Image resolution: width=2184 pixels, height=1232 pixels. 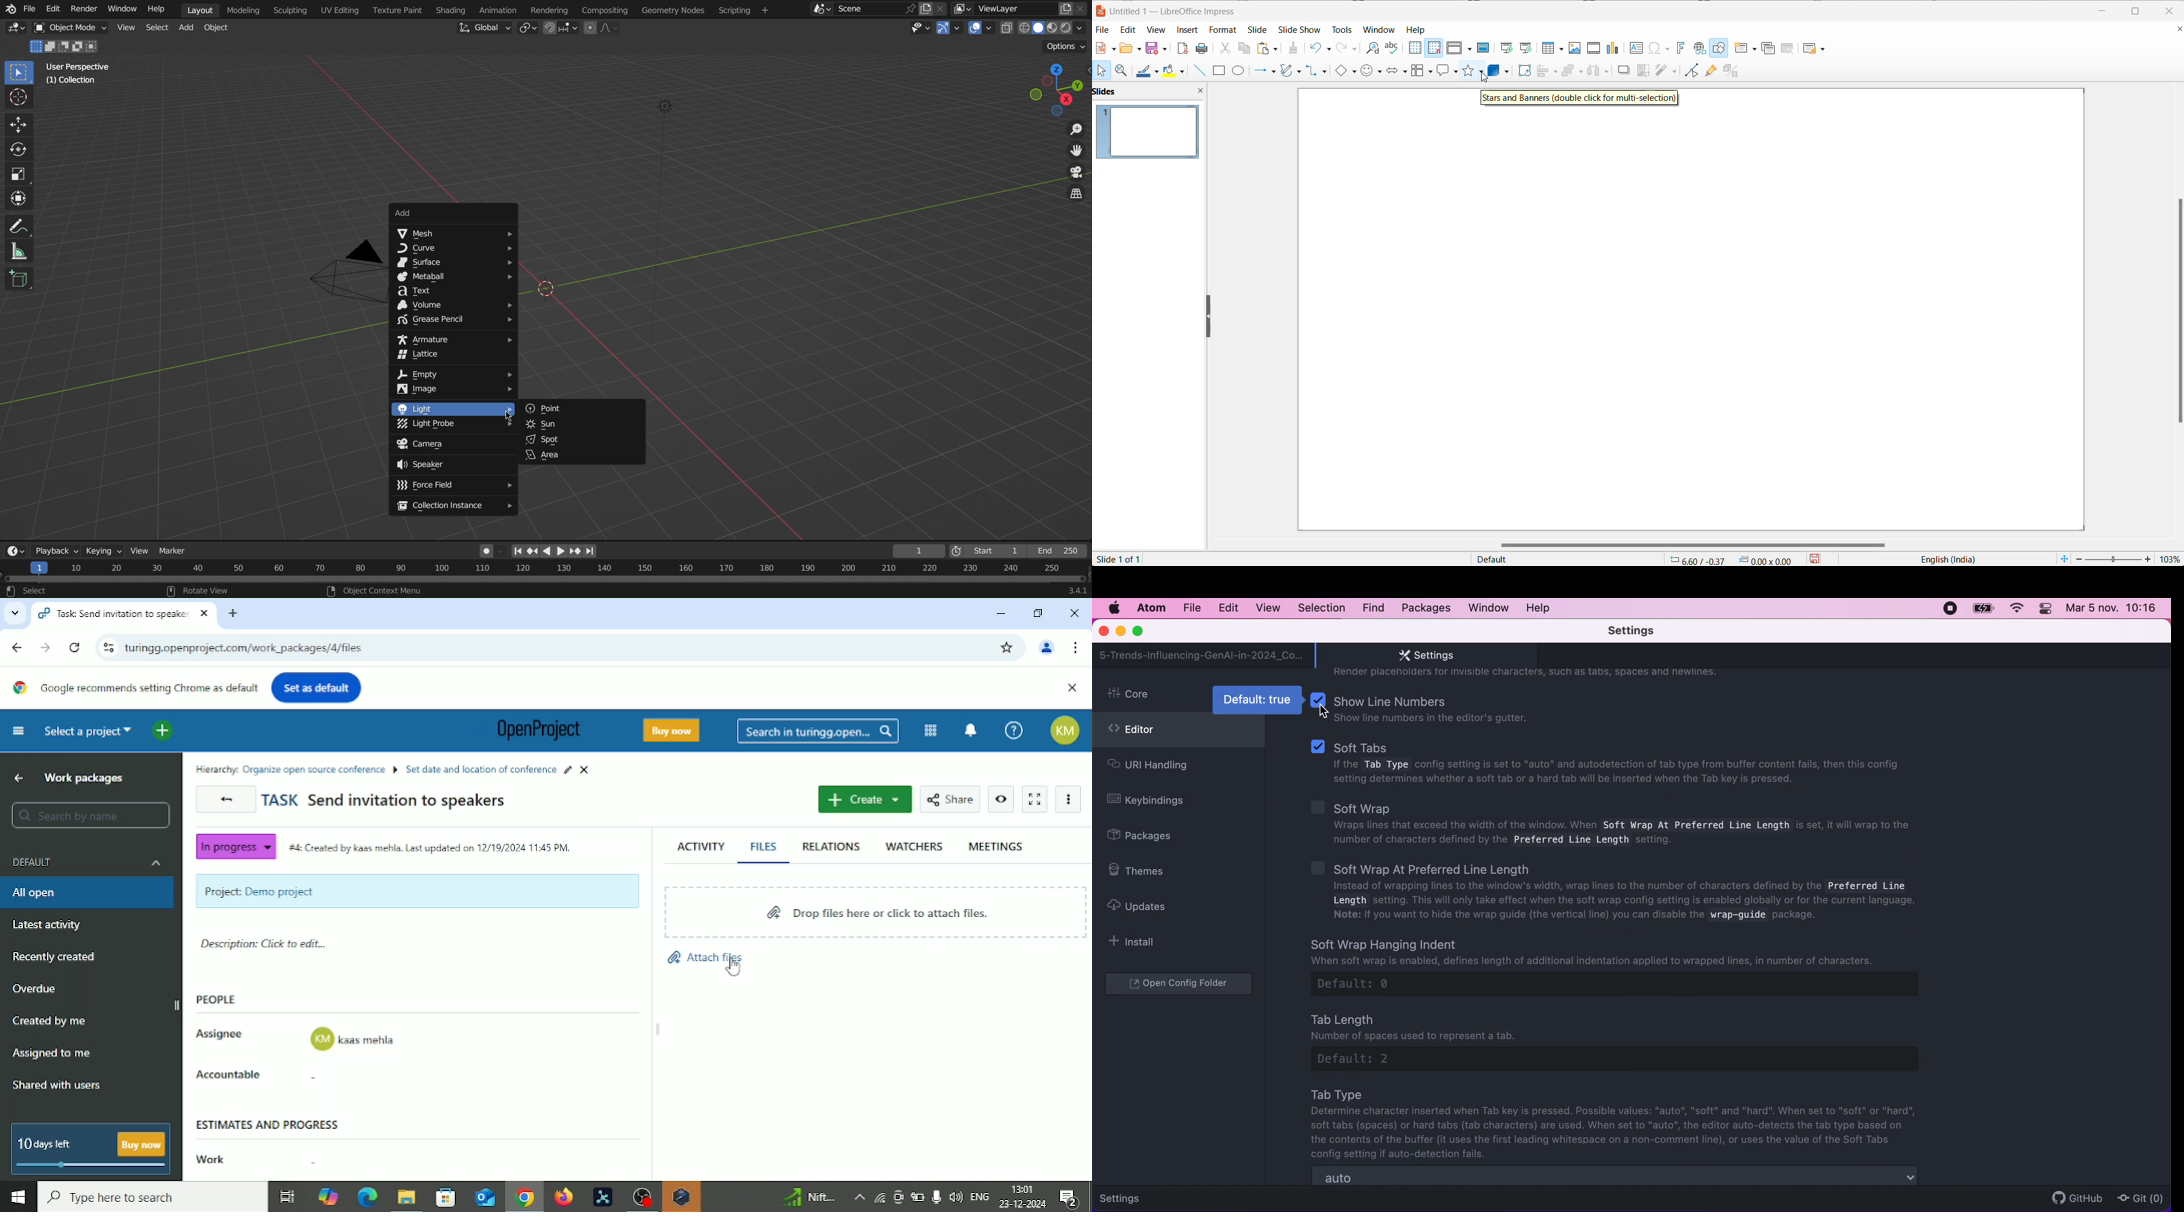 What do you see at coordinates (188, 28) in the screenshot?
I see `Add` at bounding box center [188, 28].